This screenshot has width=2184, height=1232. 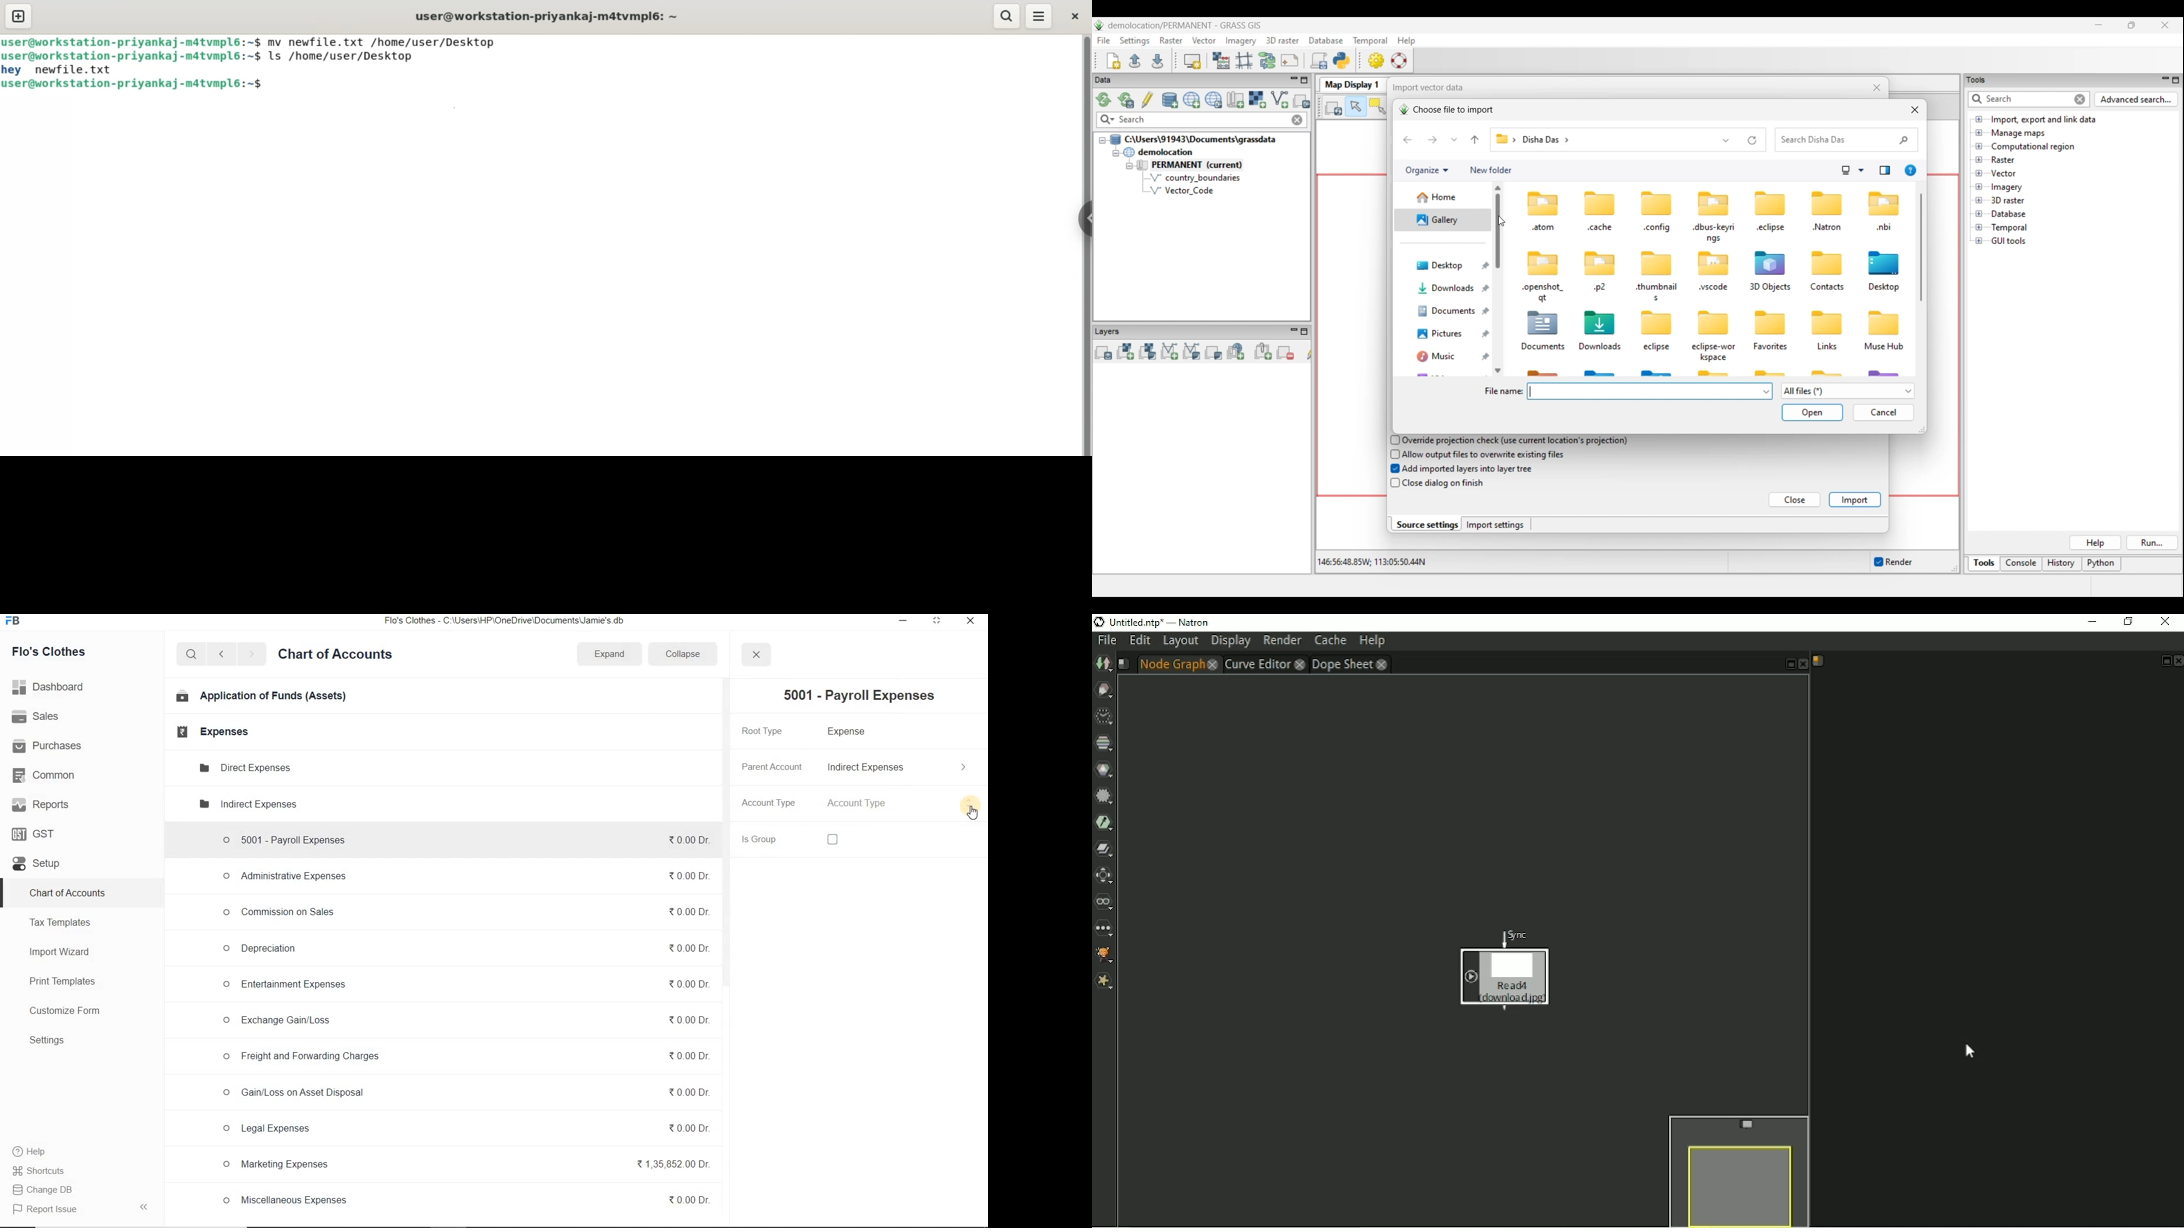 What do you see at coordinates (2126, 622) in the screenshot?
I see `Restore down` at bounding box center [2126, 622].